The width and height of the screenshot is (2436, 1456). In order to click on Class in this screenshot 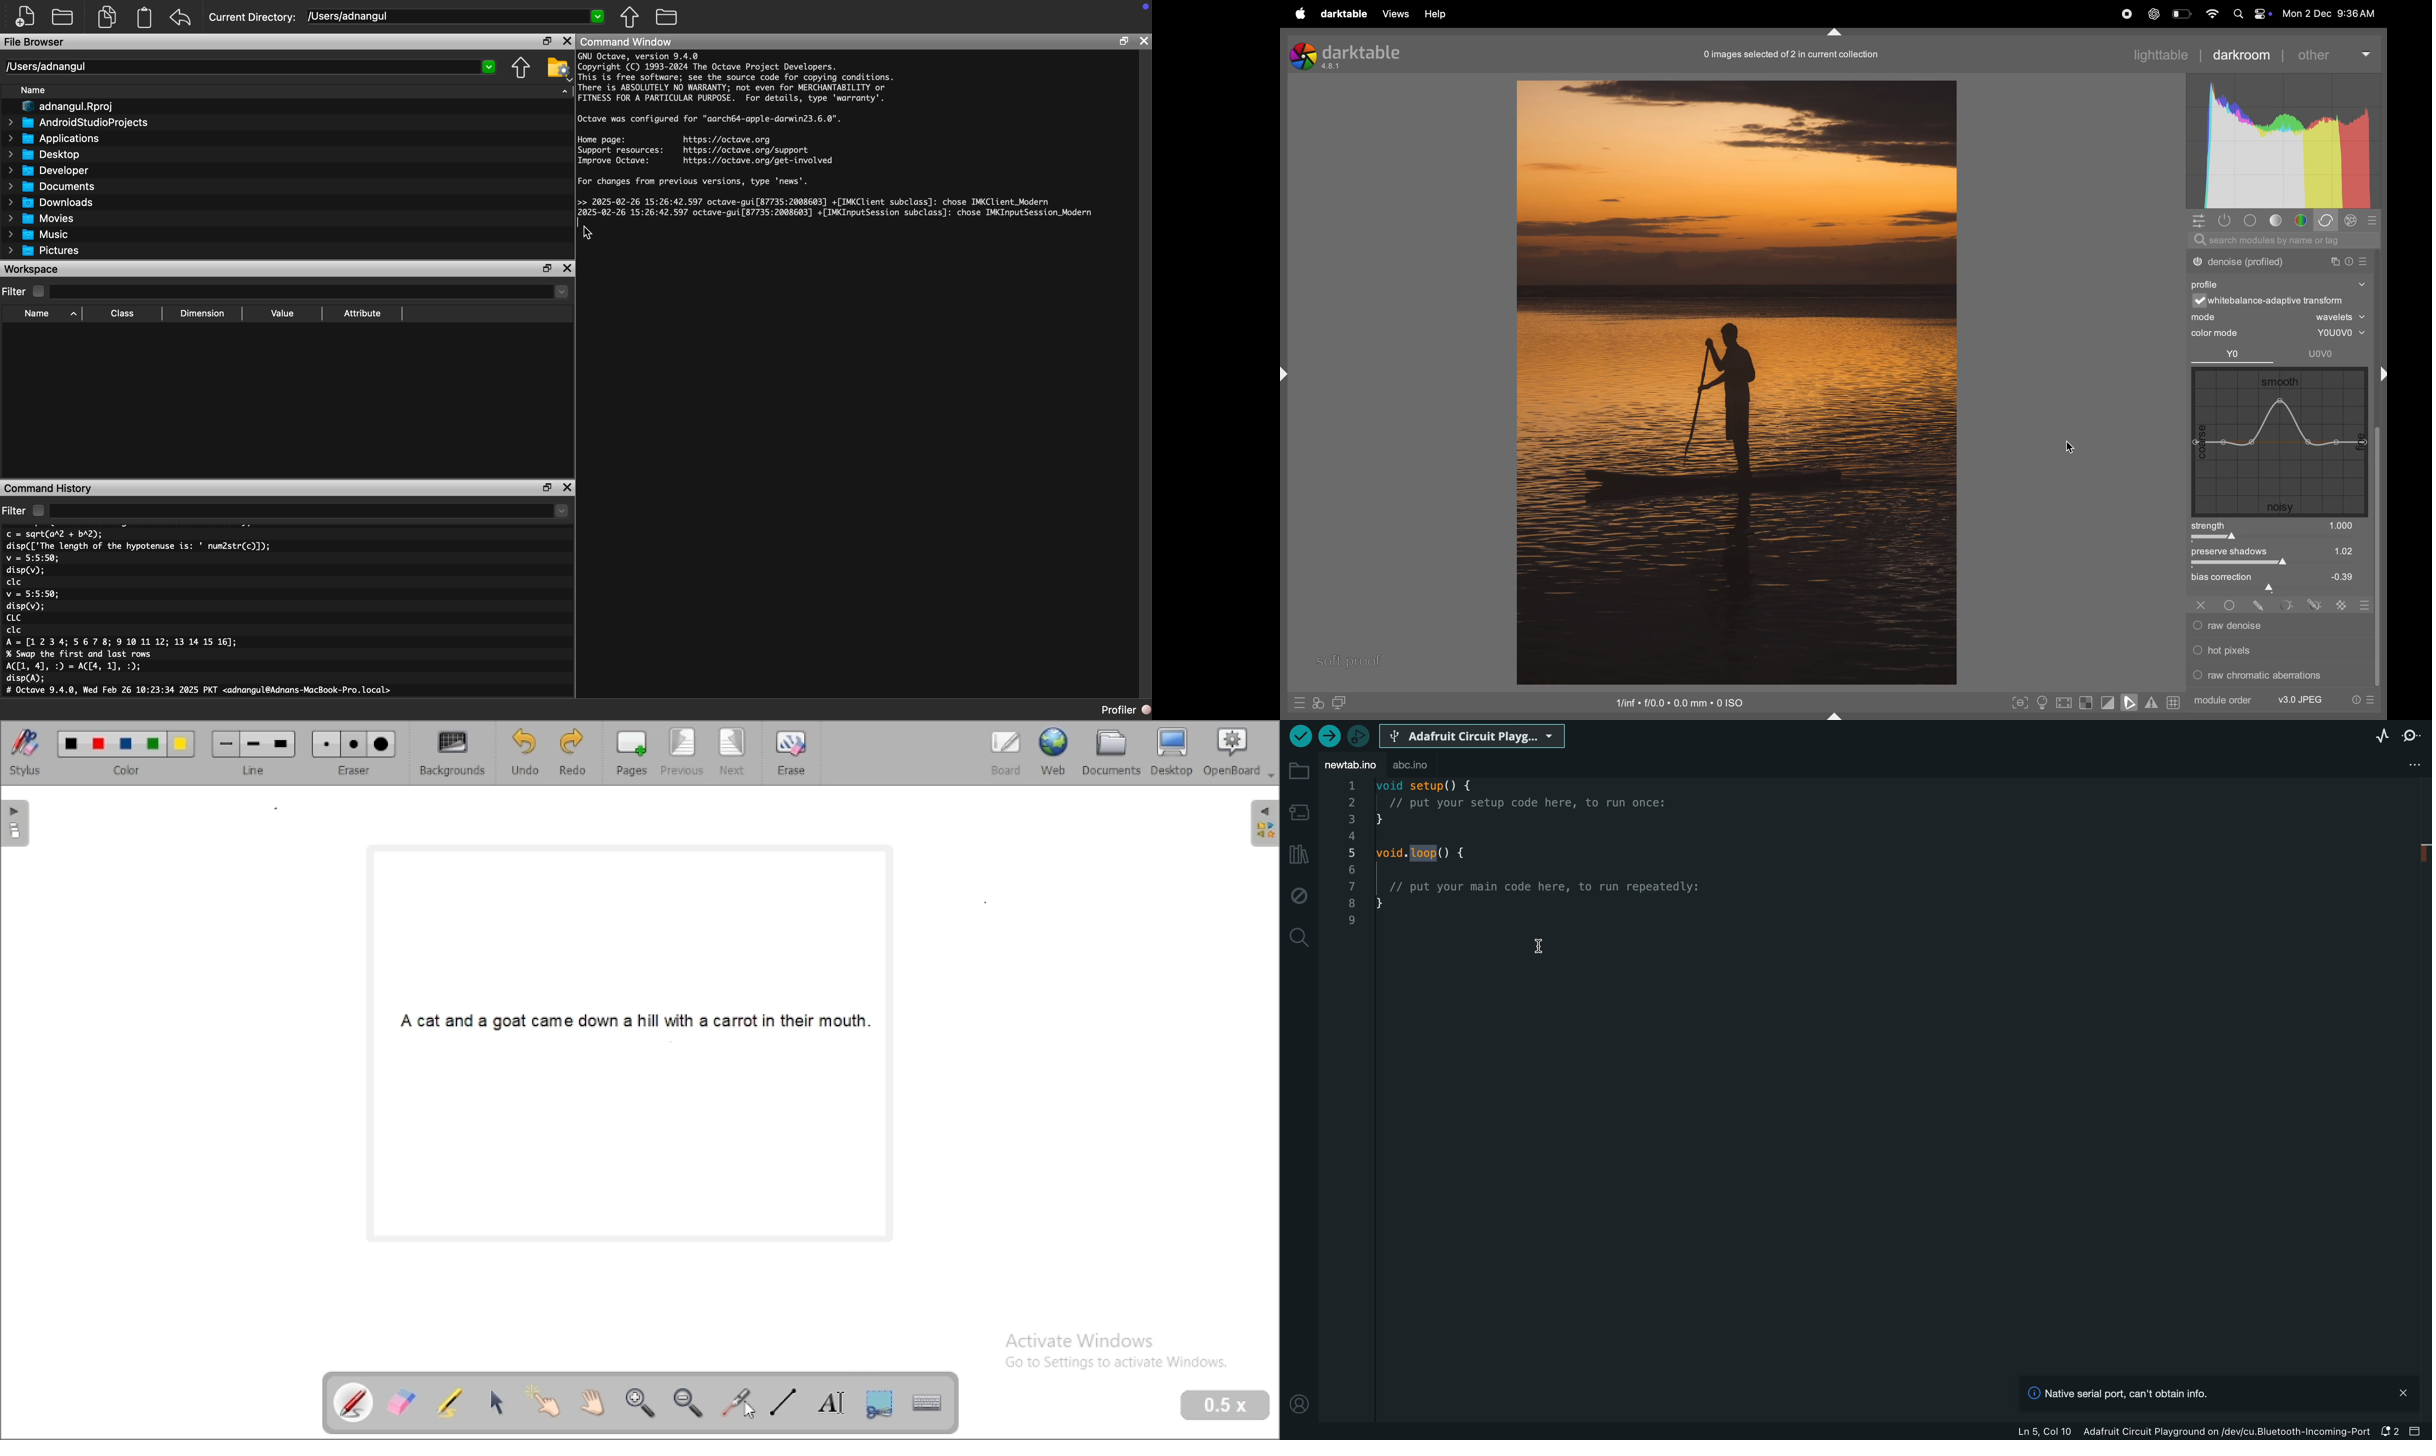, I will do `click(123, 314)`.